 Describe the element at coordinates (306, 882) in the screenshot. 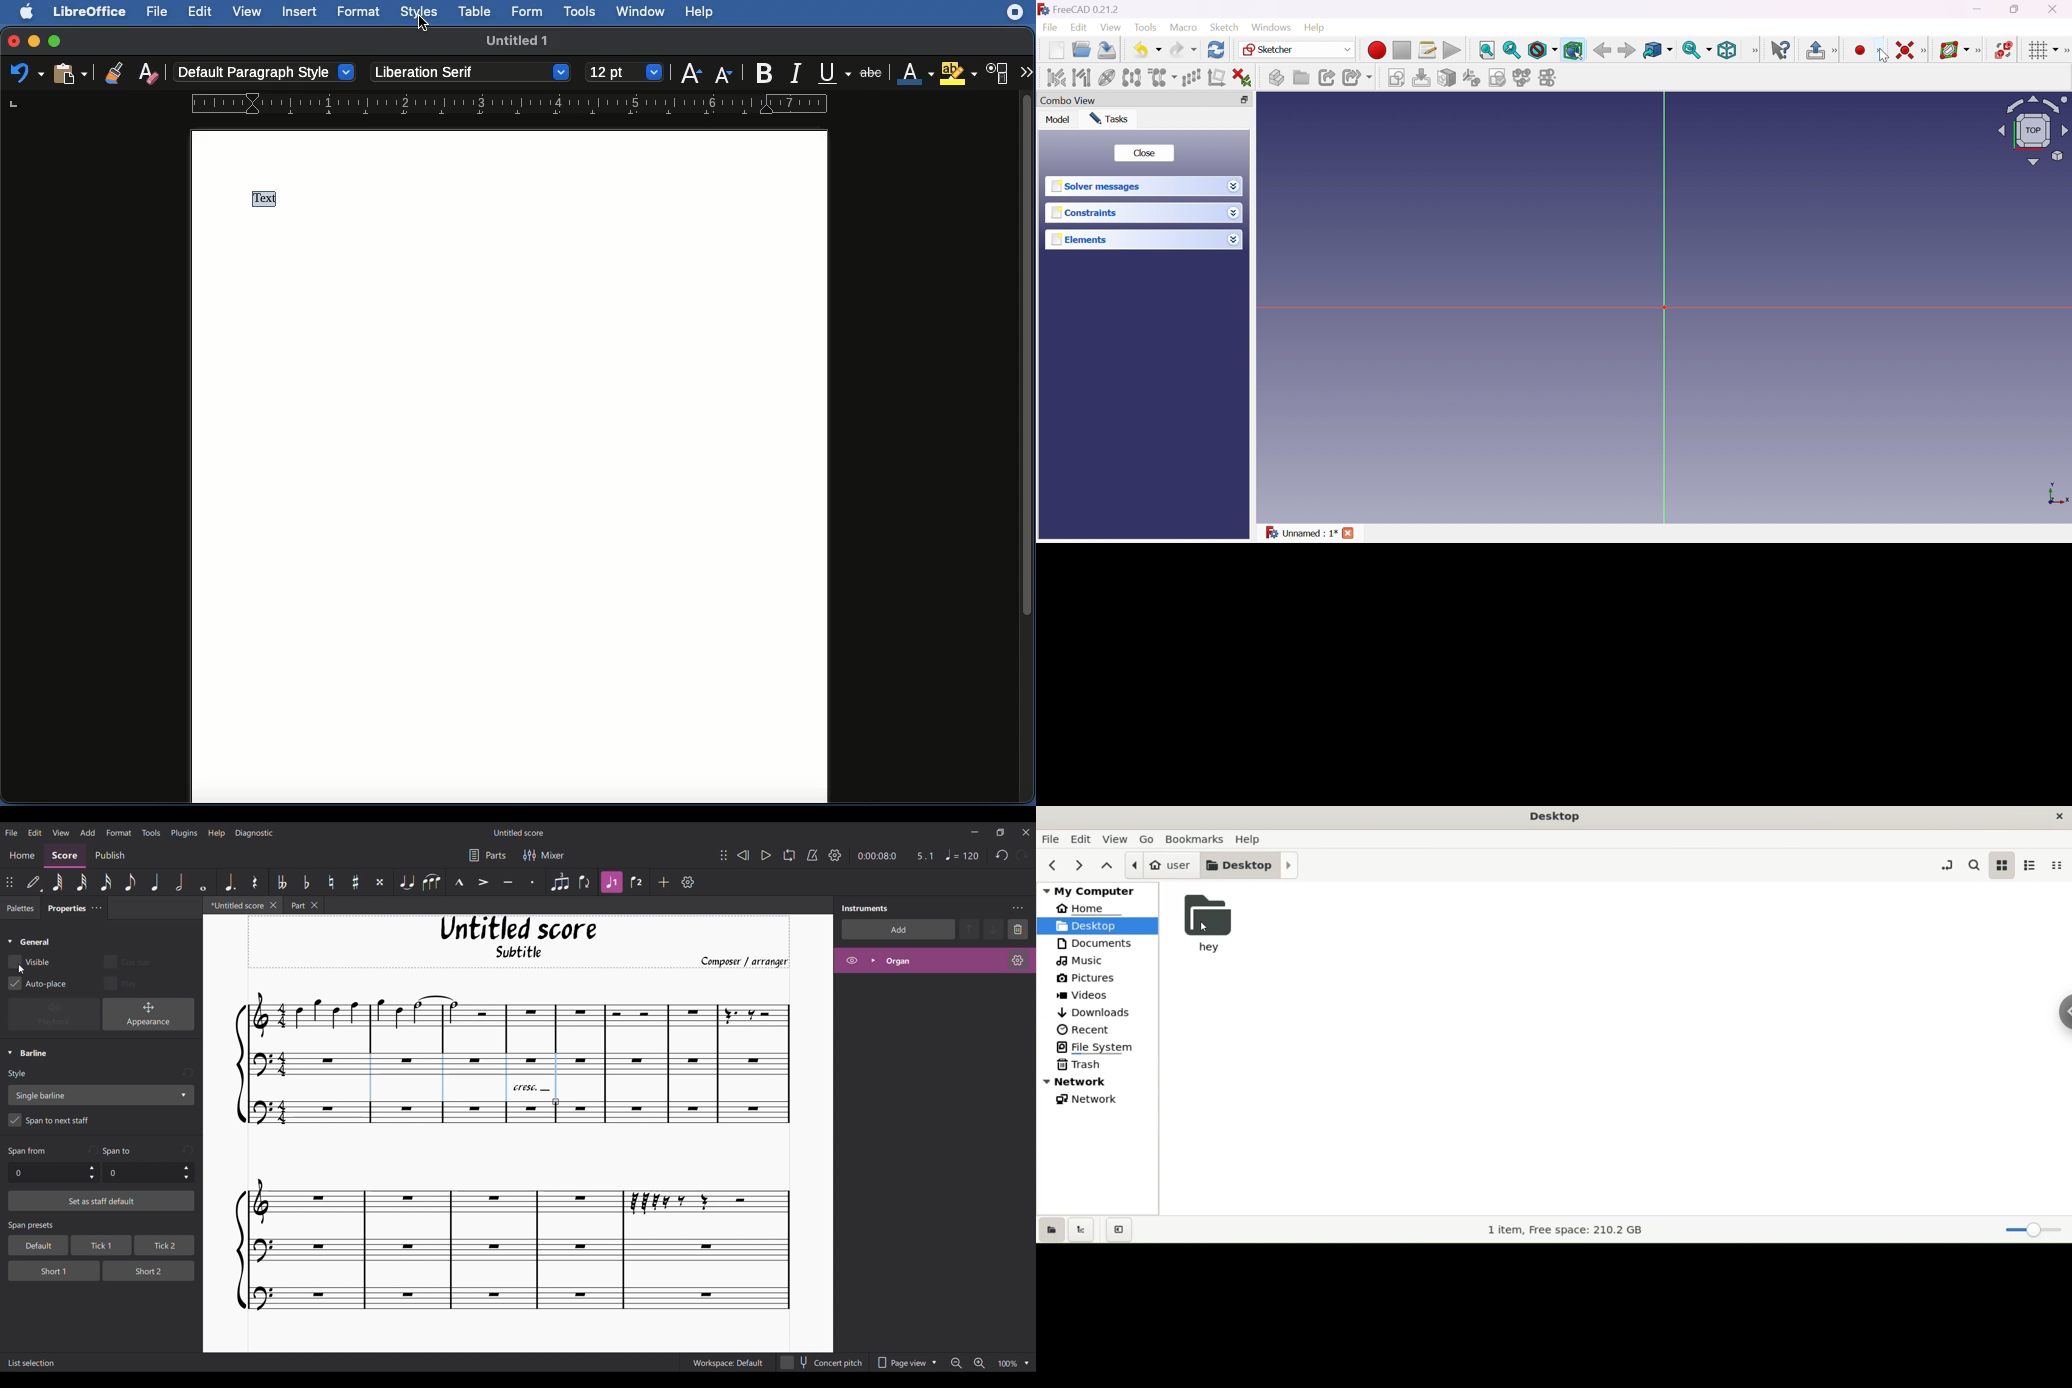

I see `Toggle flat` at that location.